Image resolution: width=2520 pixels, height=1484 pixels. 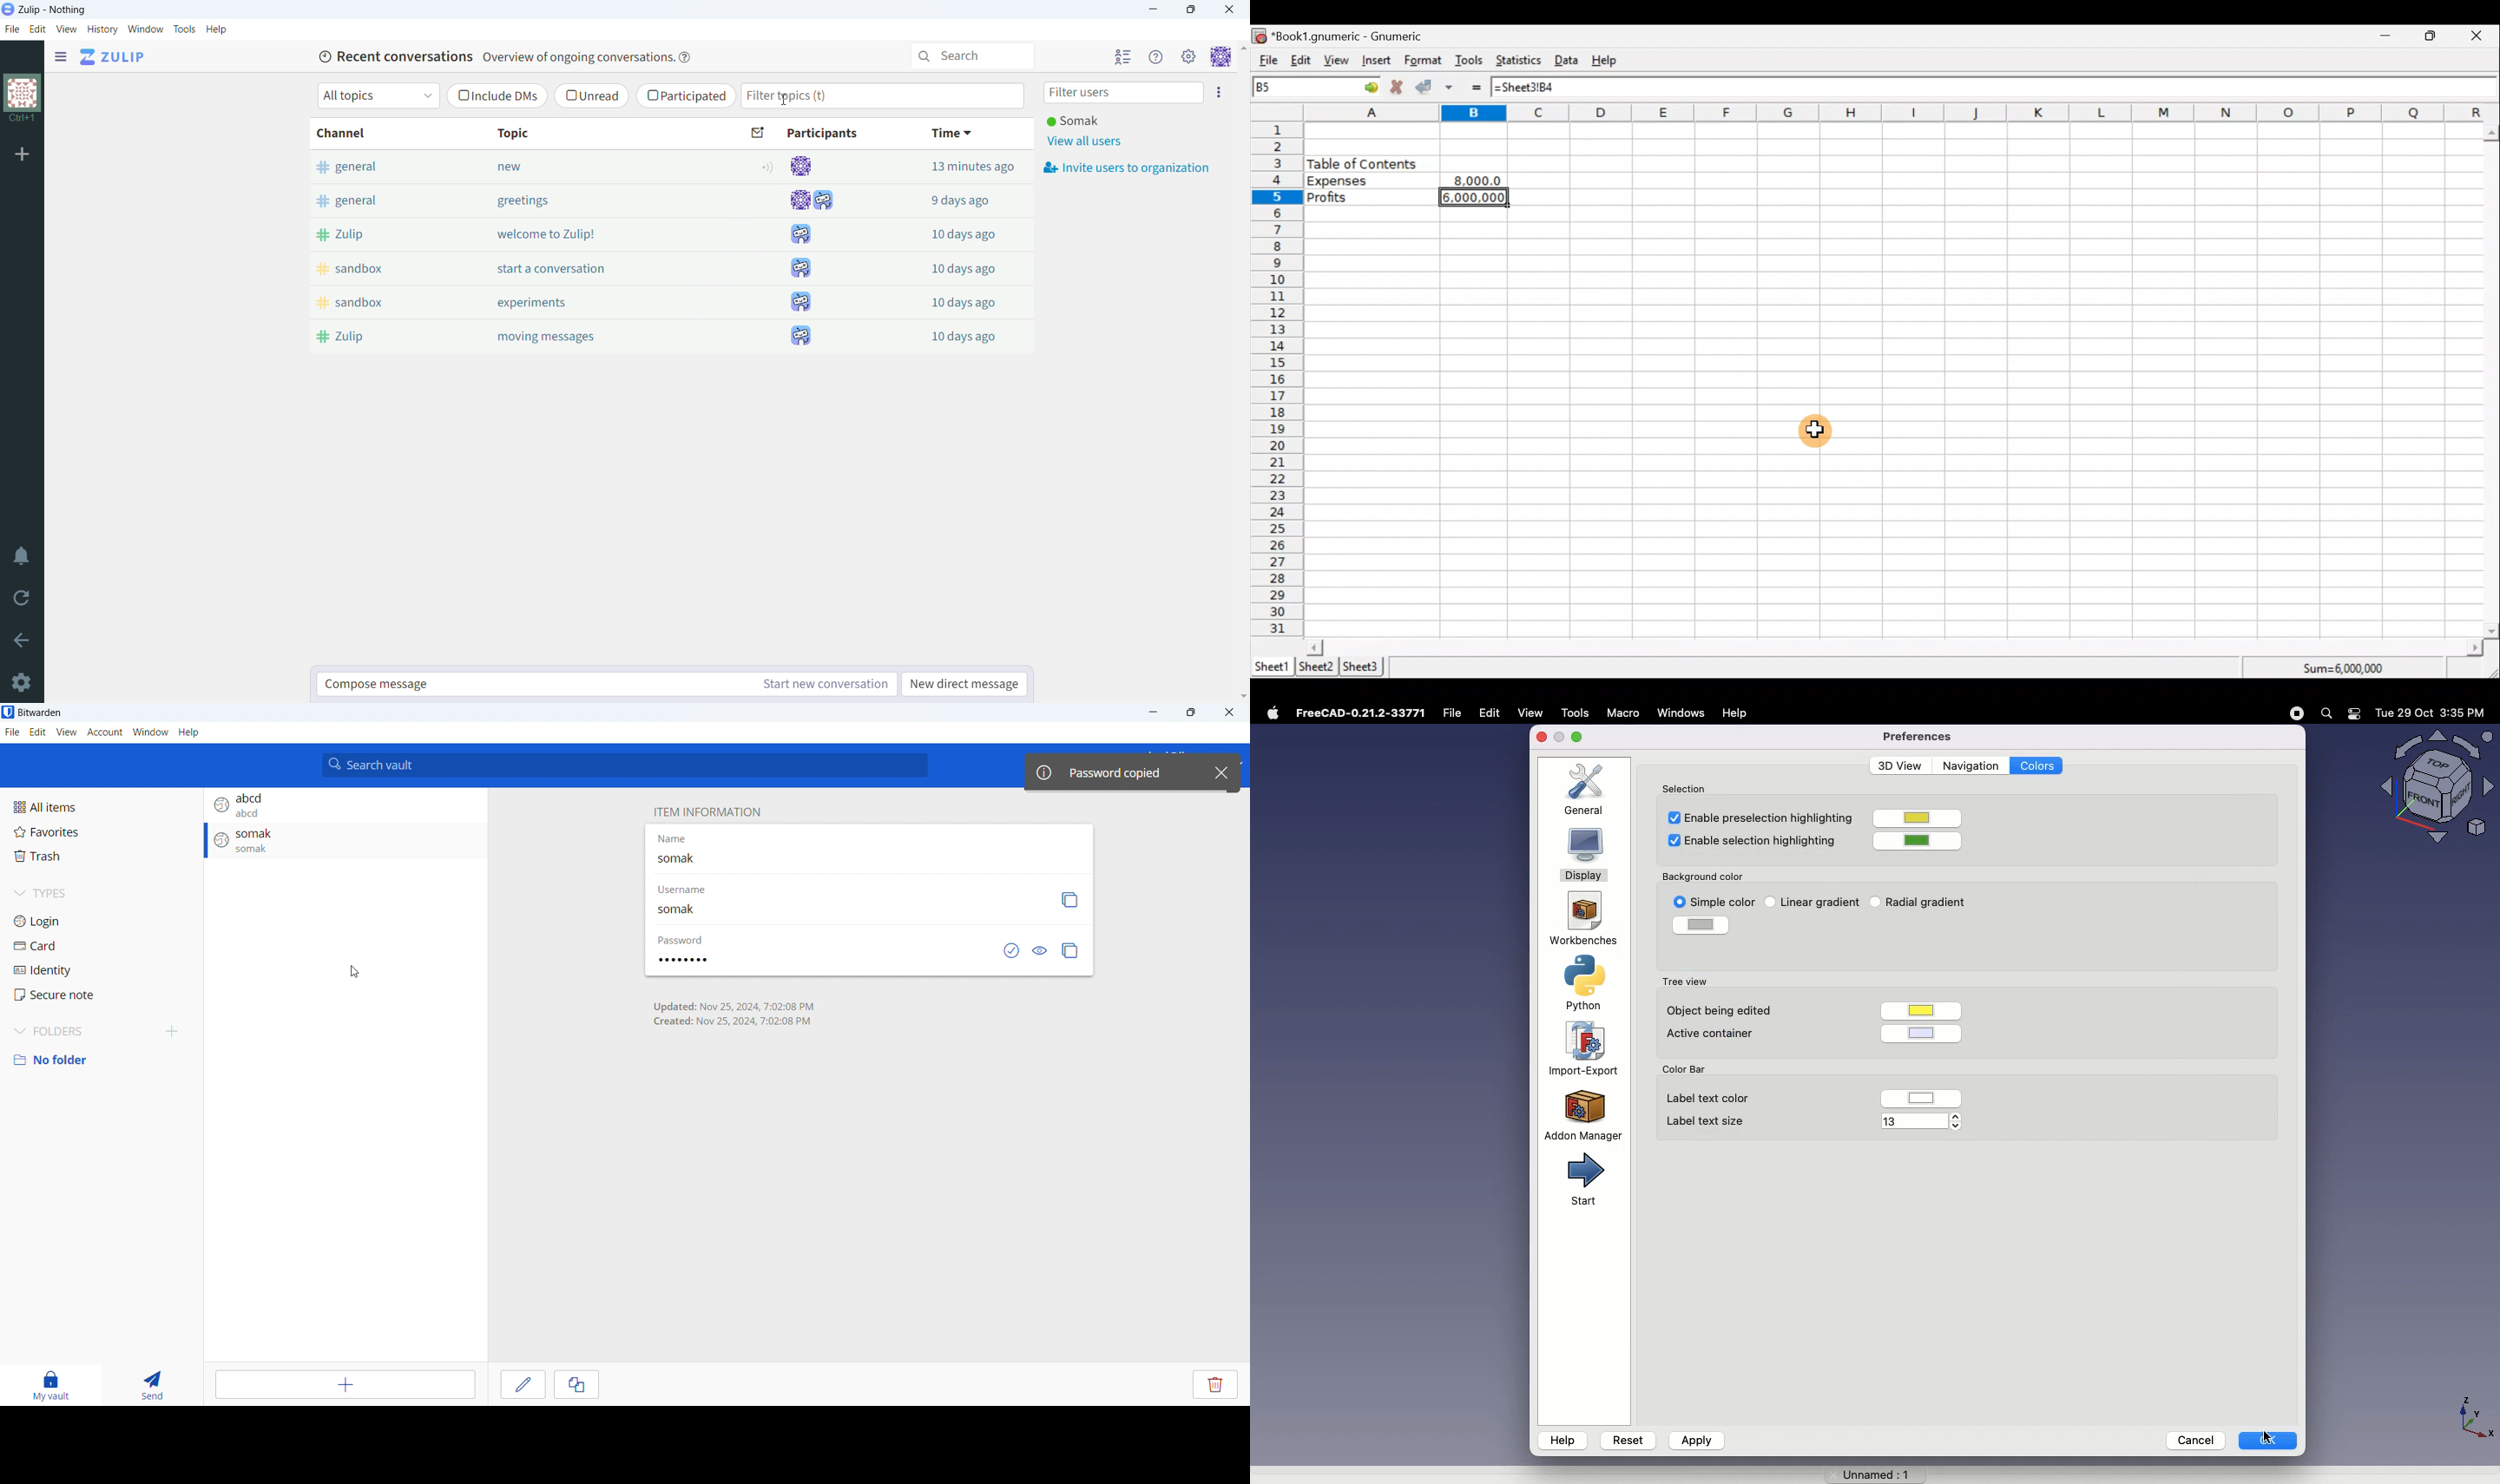 What do you see at coordinates (50, 1385) in the screenshot?
I see `my vault` at bounding box center [50, 1385].